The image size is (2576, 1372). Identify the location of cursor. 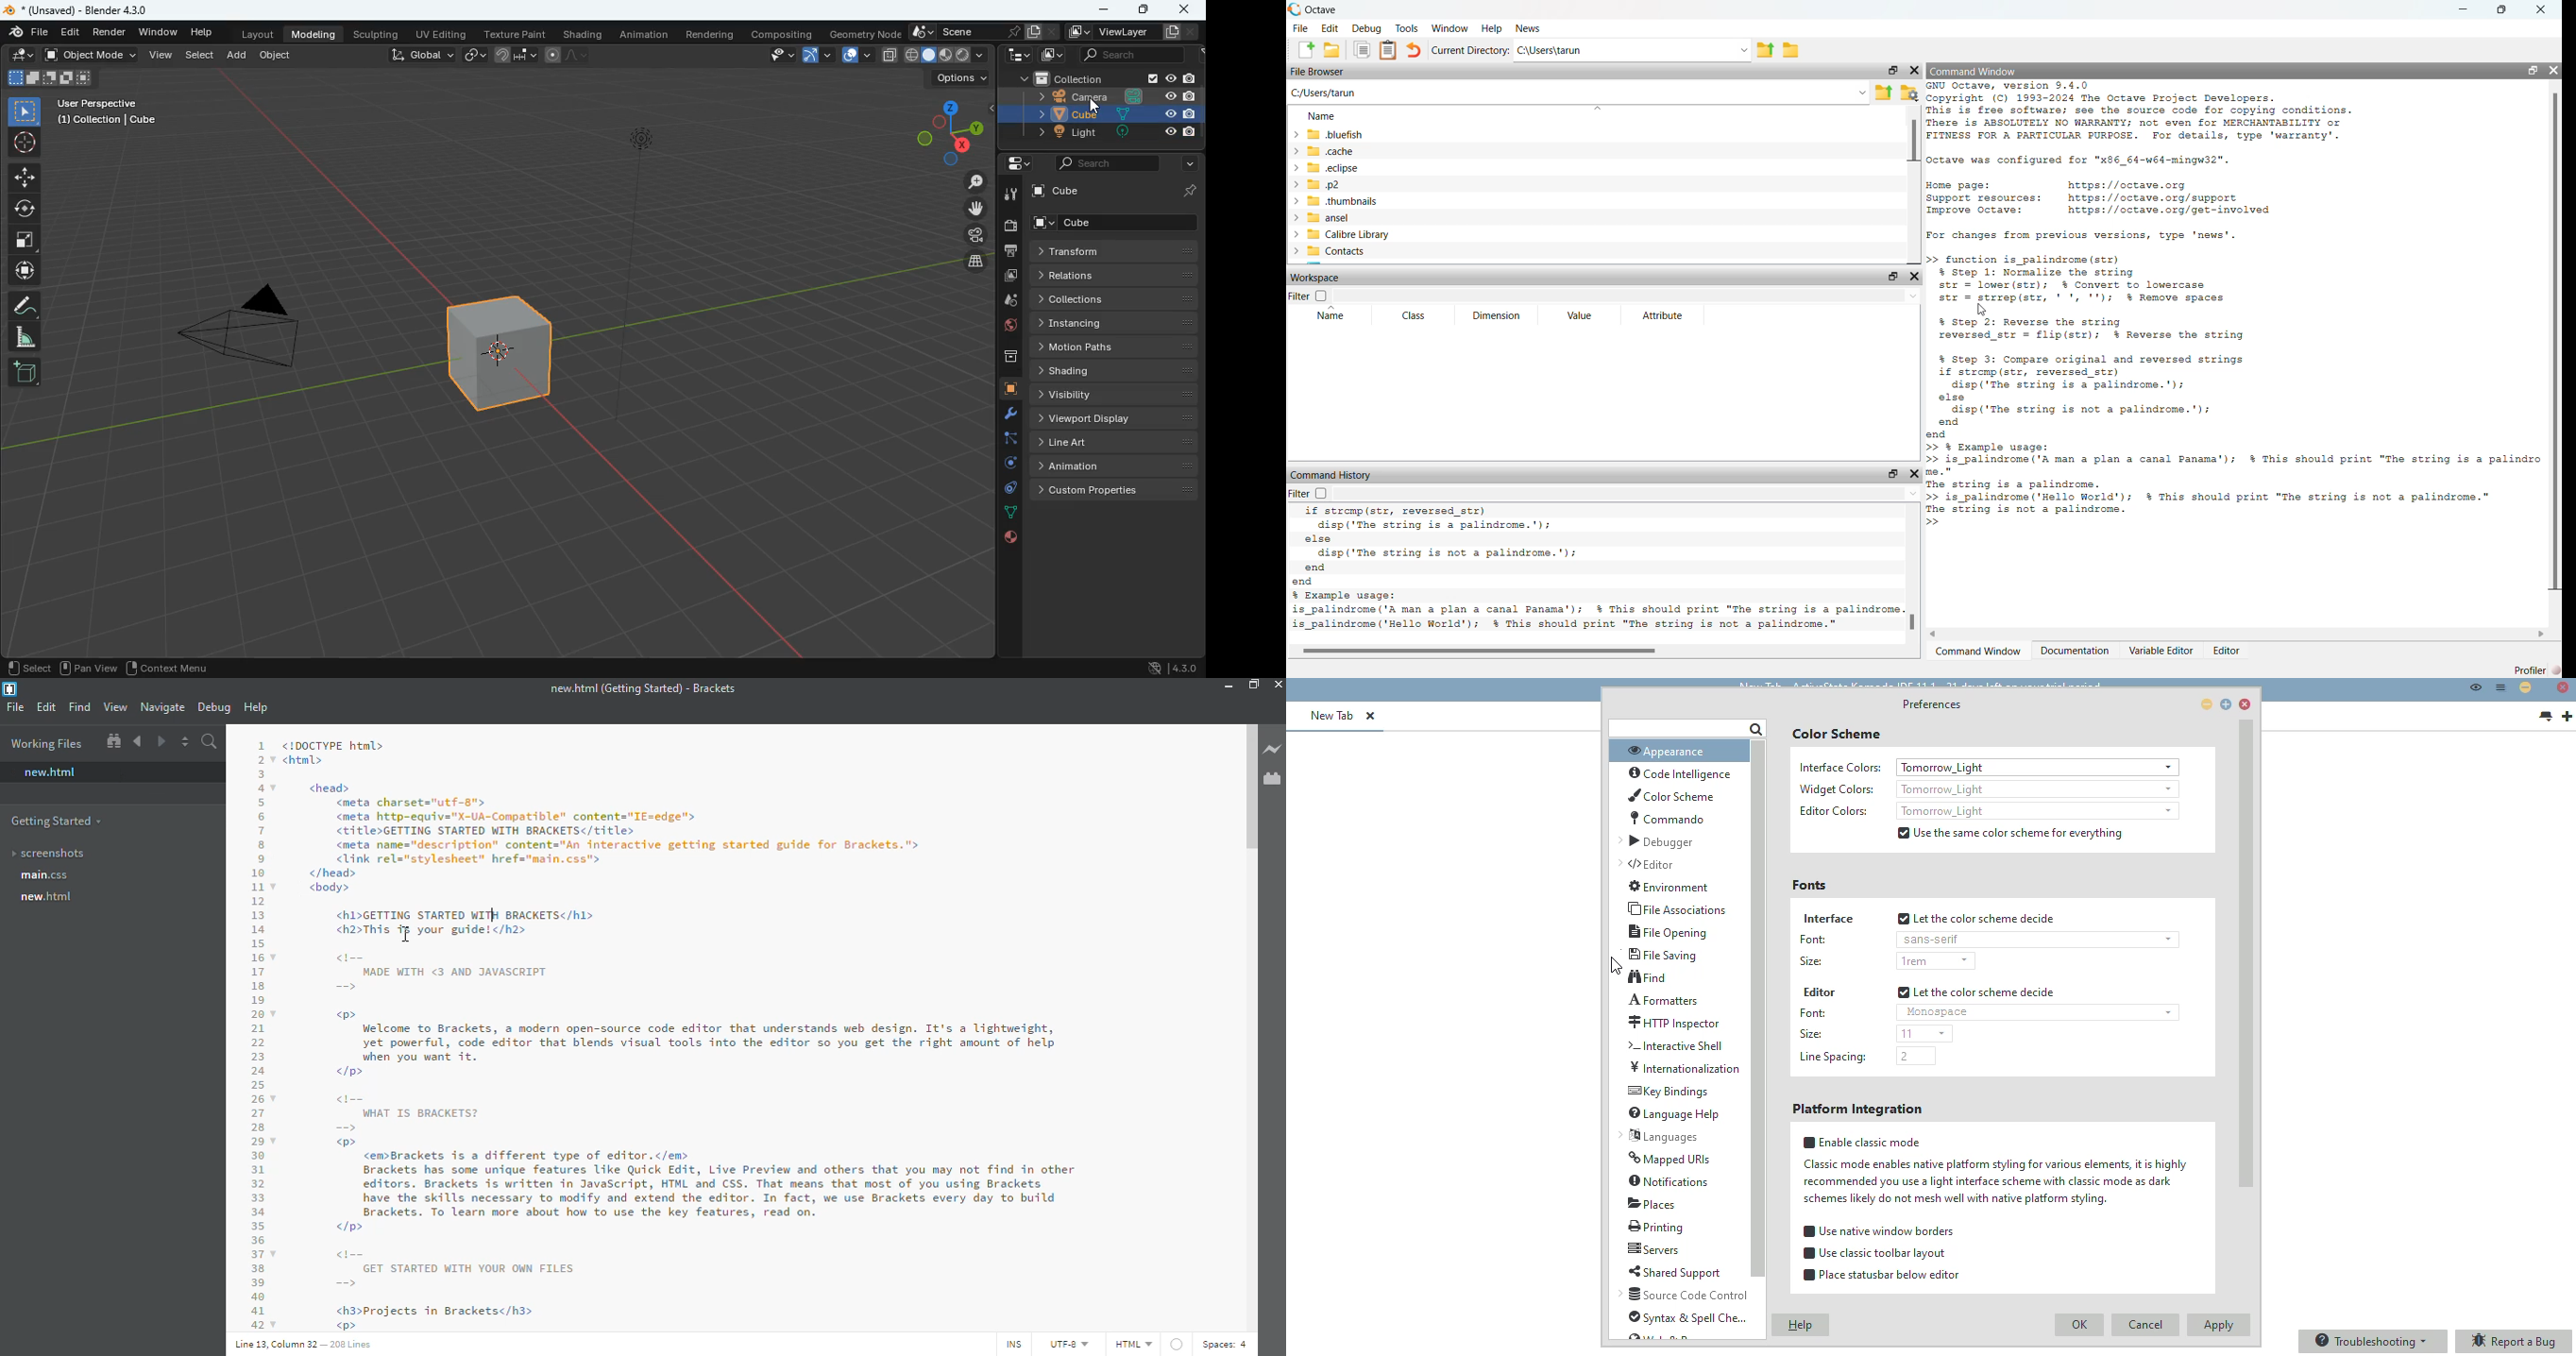
(1614, 965).